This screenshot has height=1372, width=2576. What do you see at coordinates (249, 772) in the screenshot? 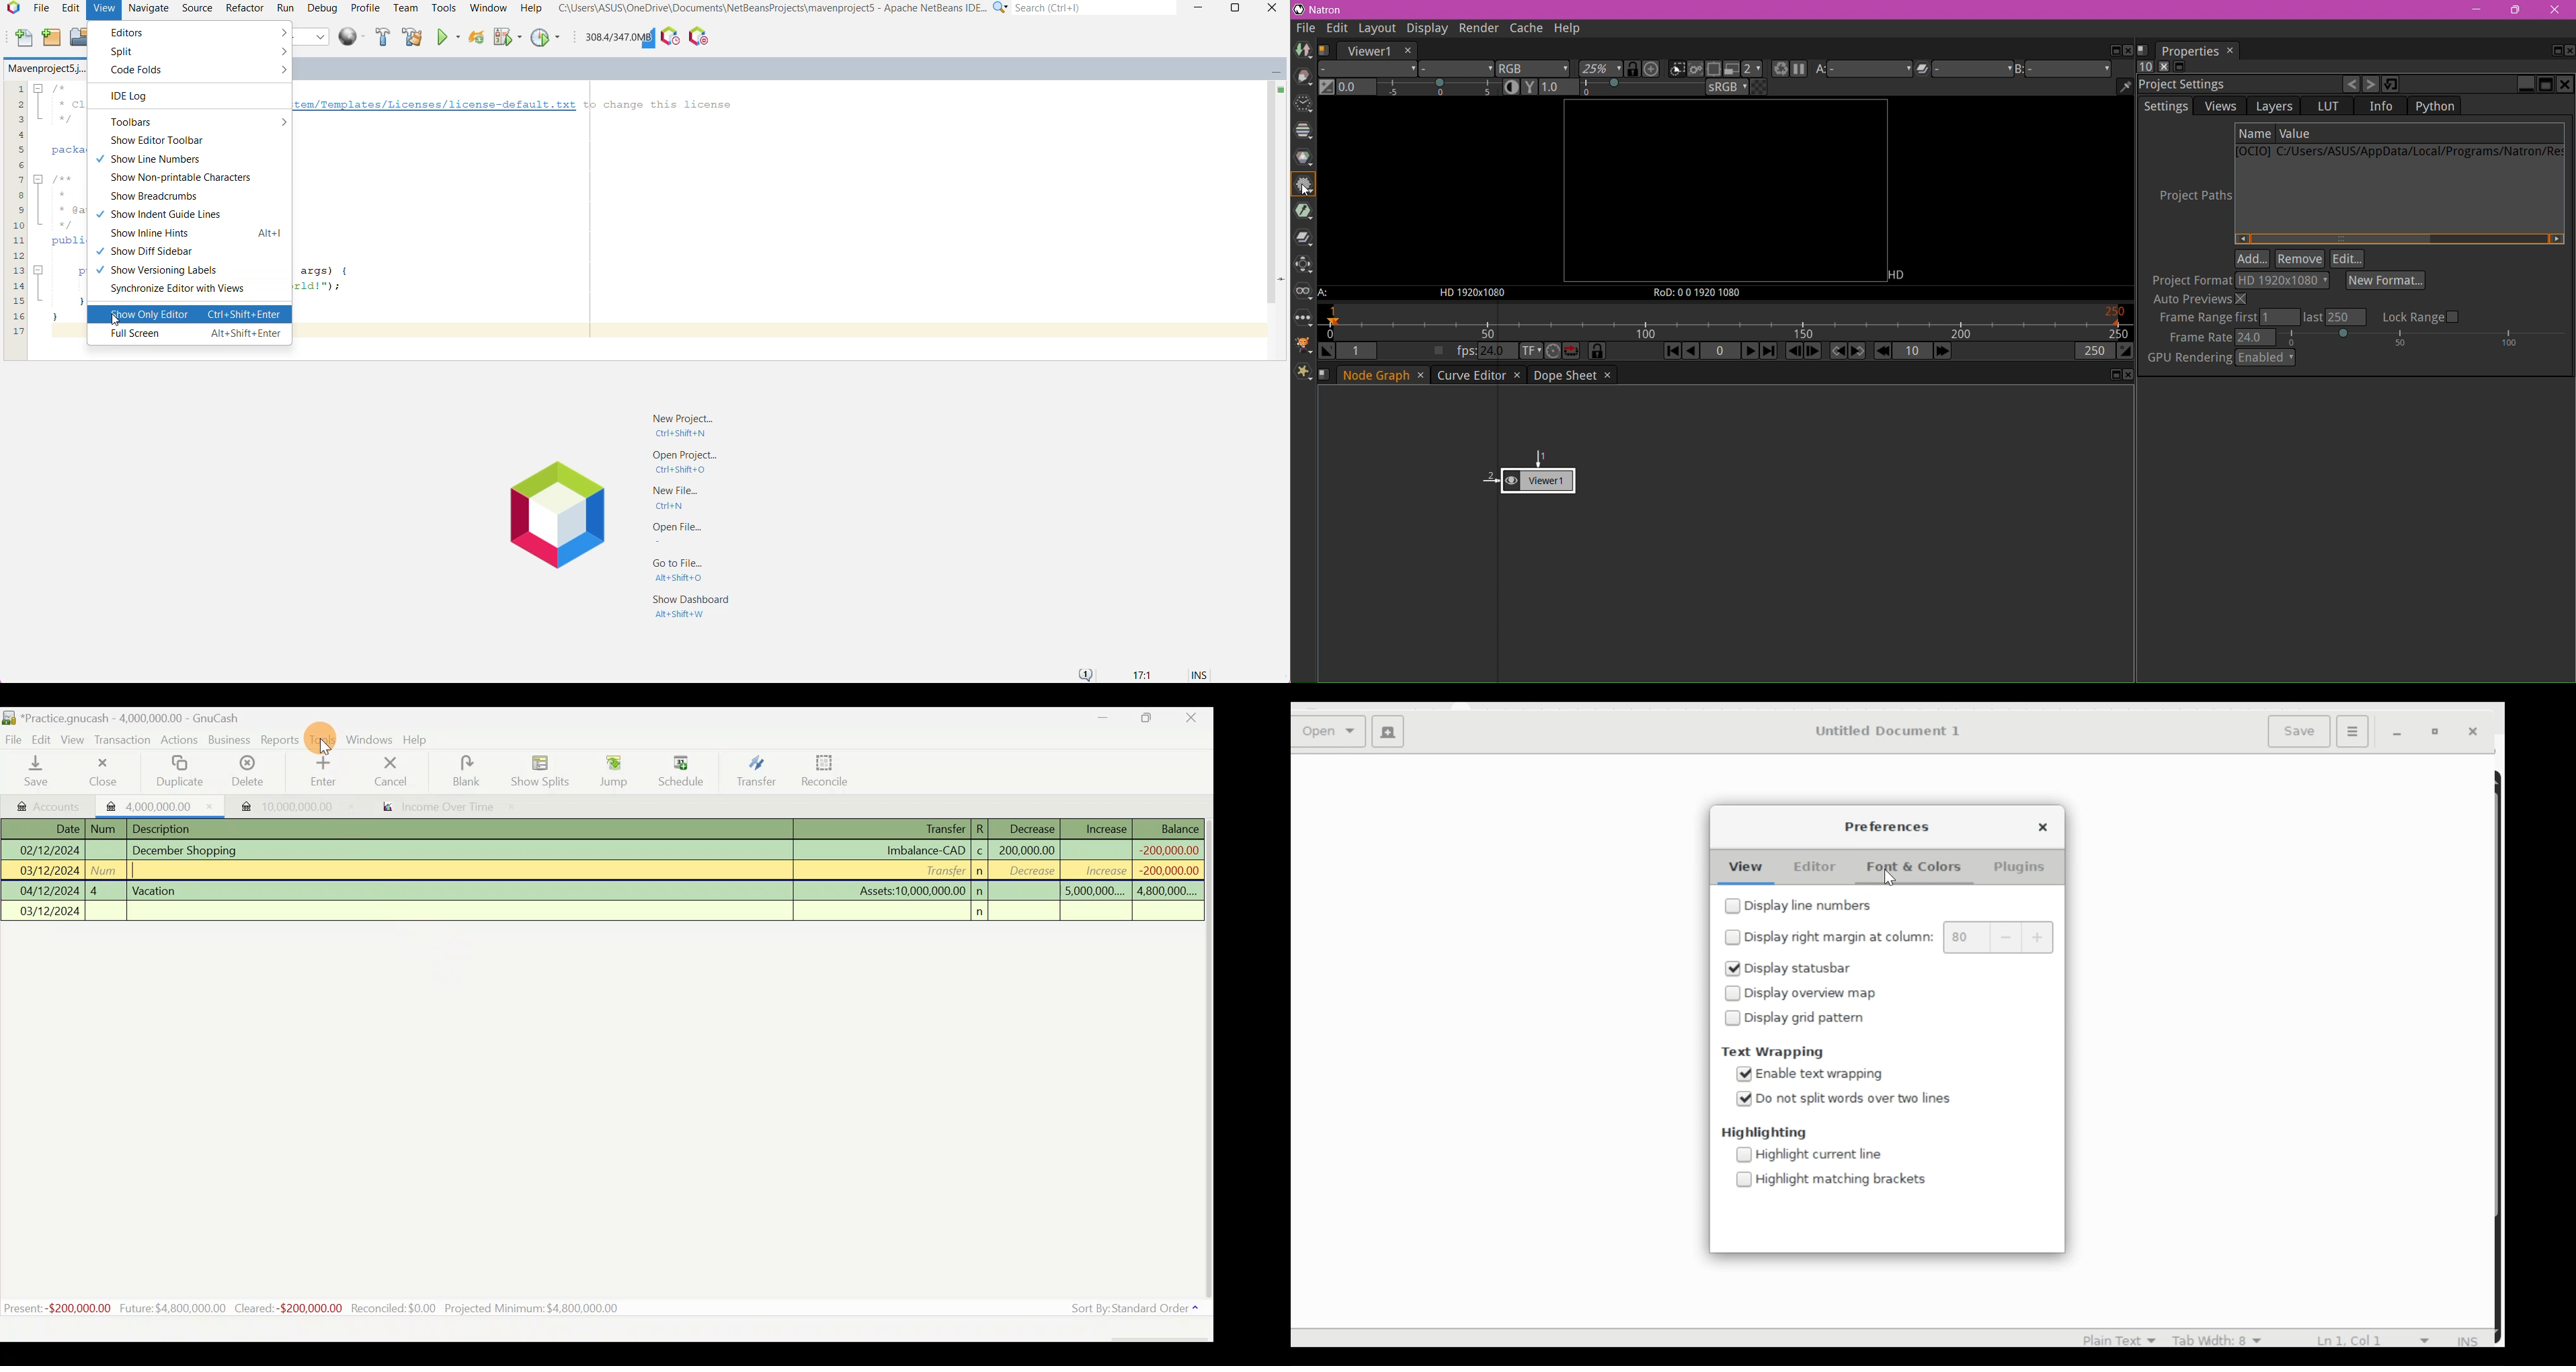
I see `Delete` at bounding box center [249, 772].